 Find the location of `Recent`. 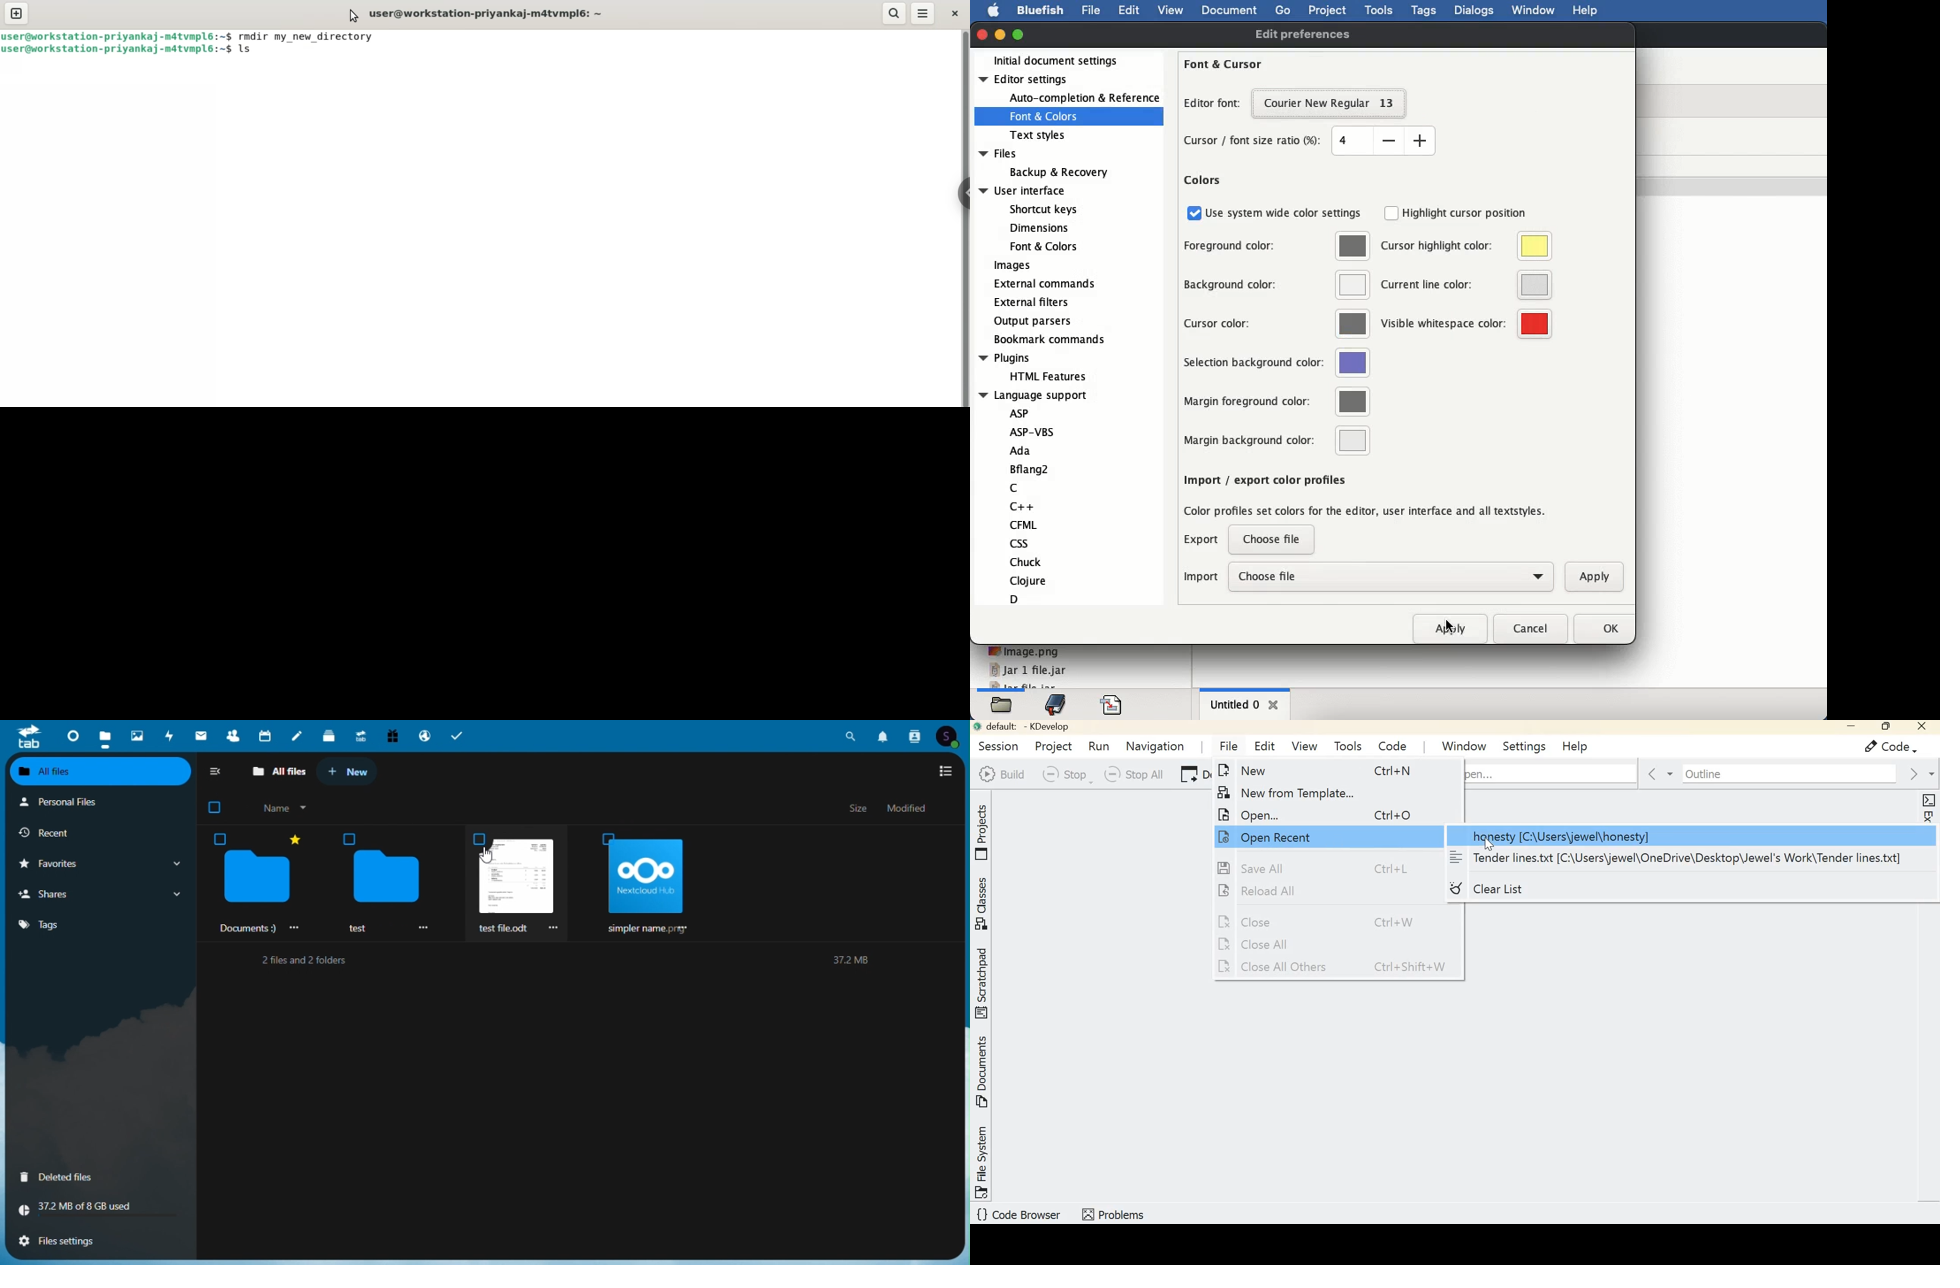

Recent is located at coordinates (99, 834).